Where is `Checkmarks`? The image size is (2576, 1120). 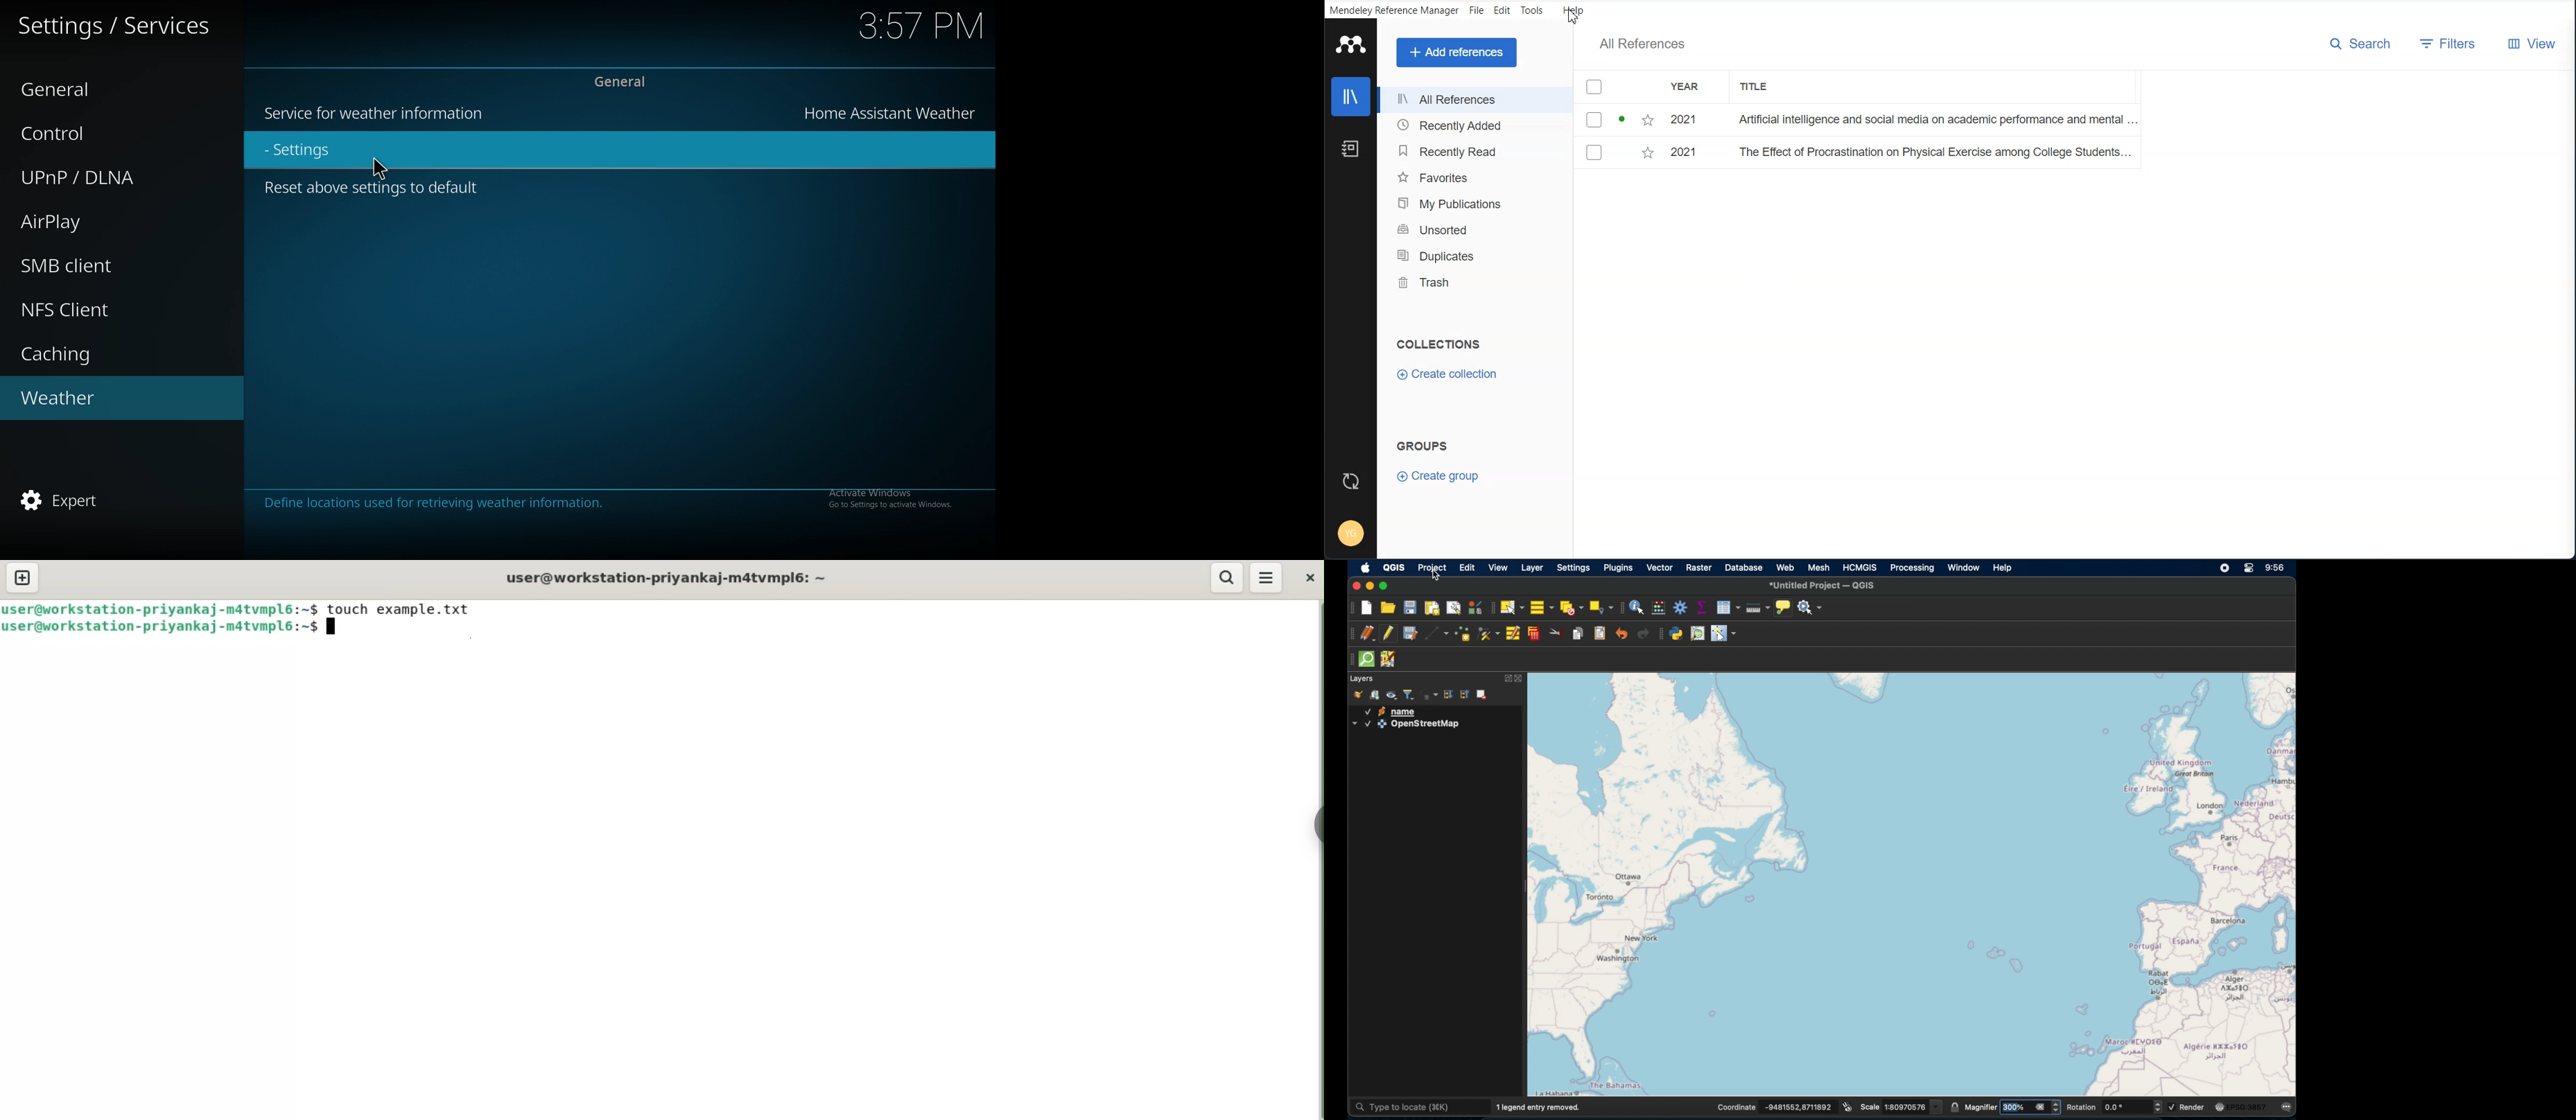
Checkmarks is located at coordinates (1594, 87).